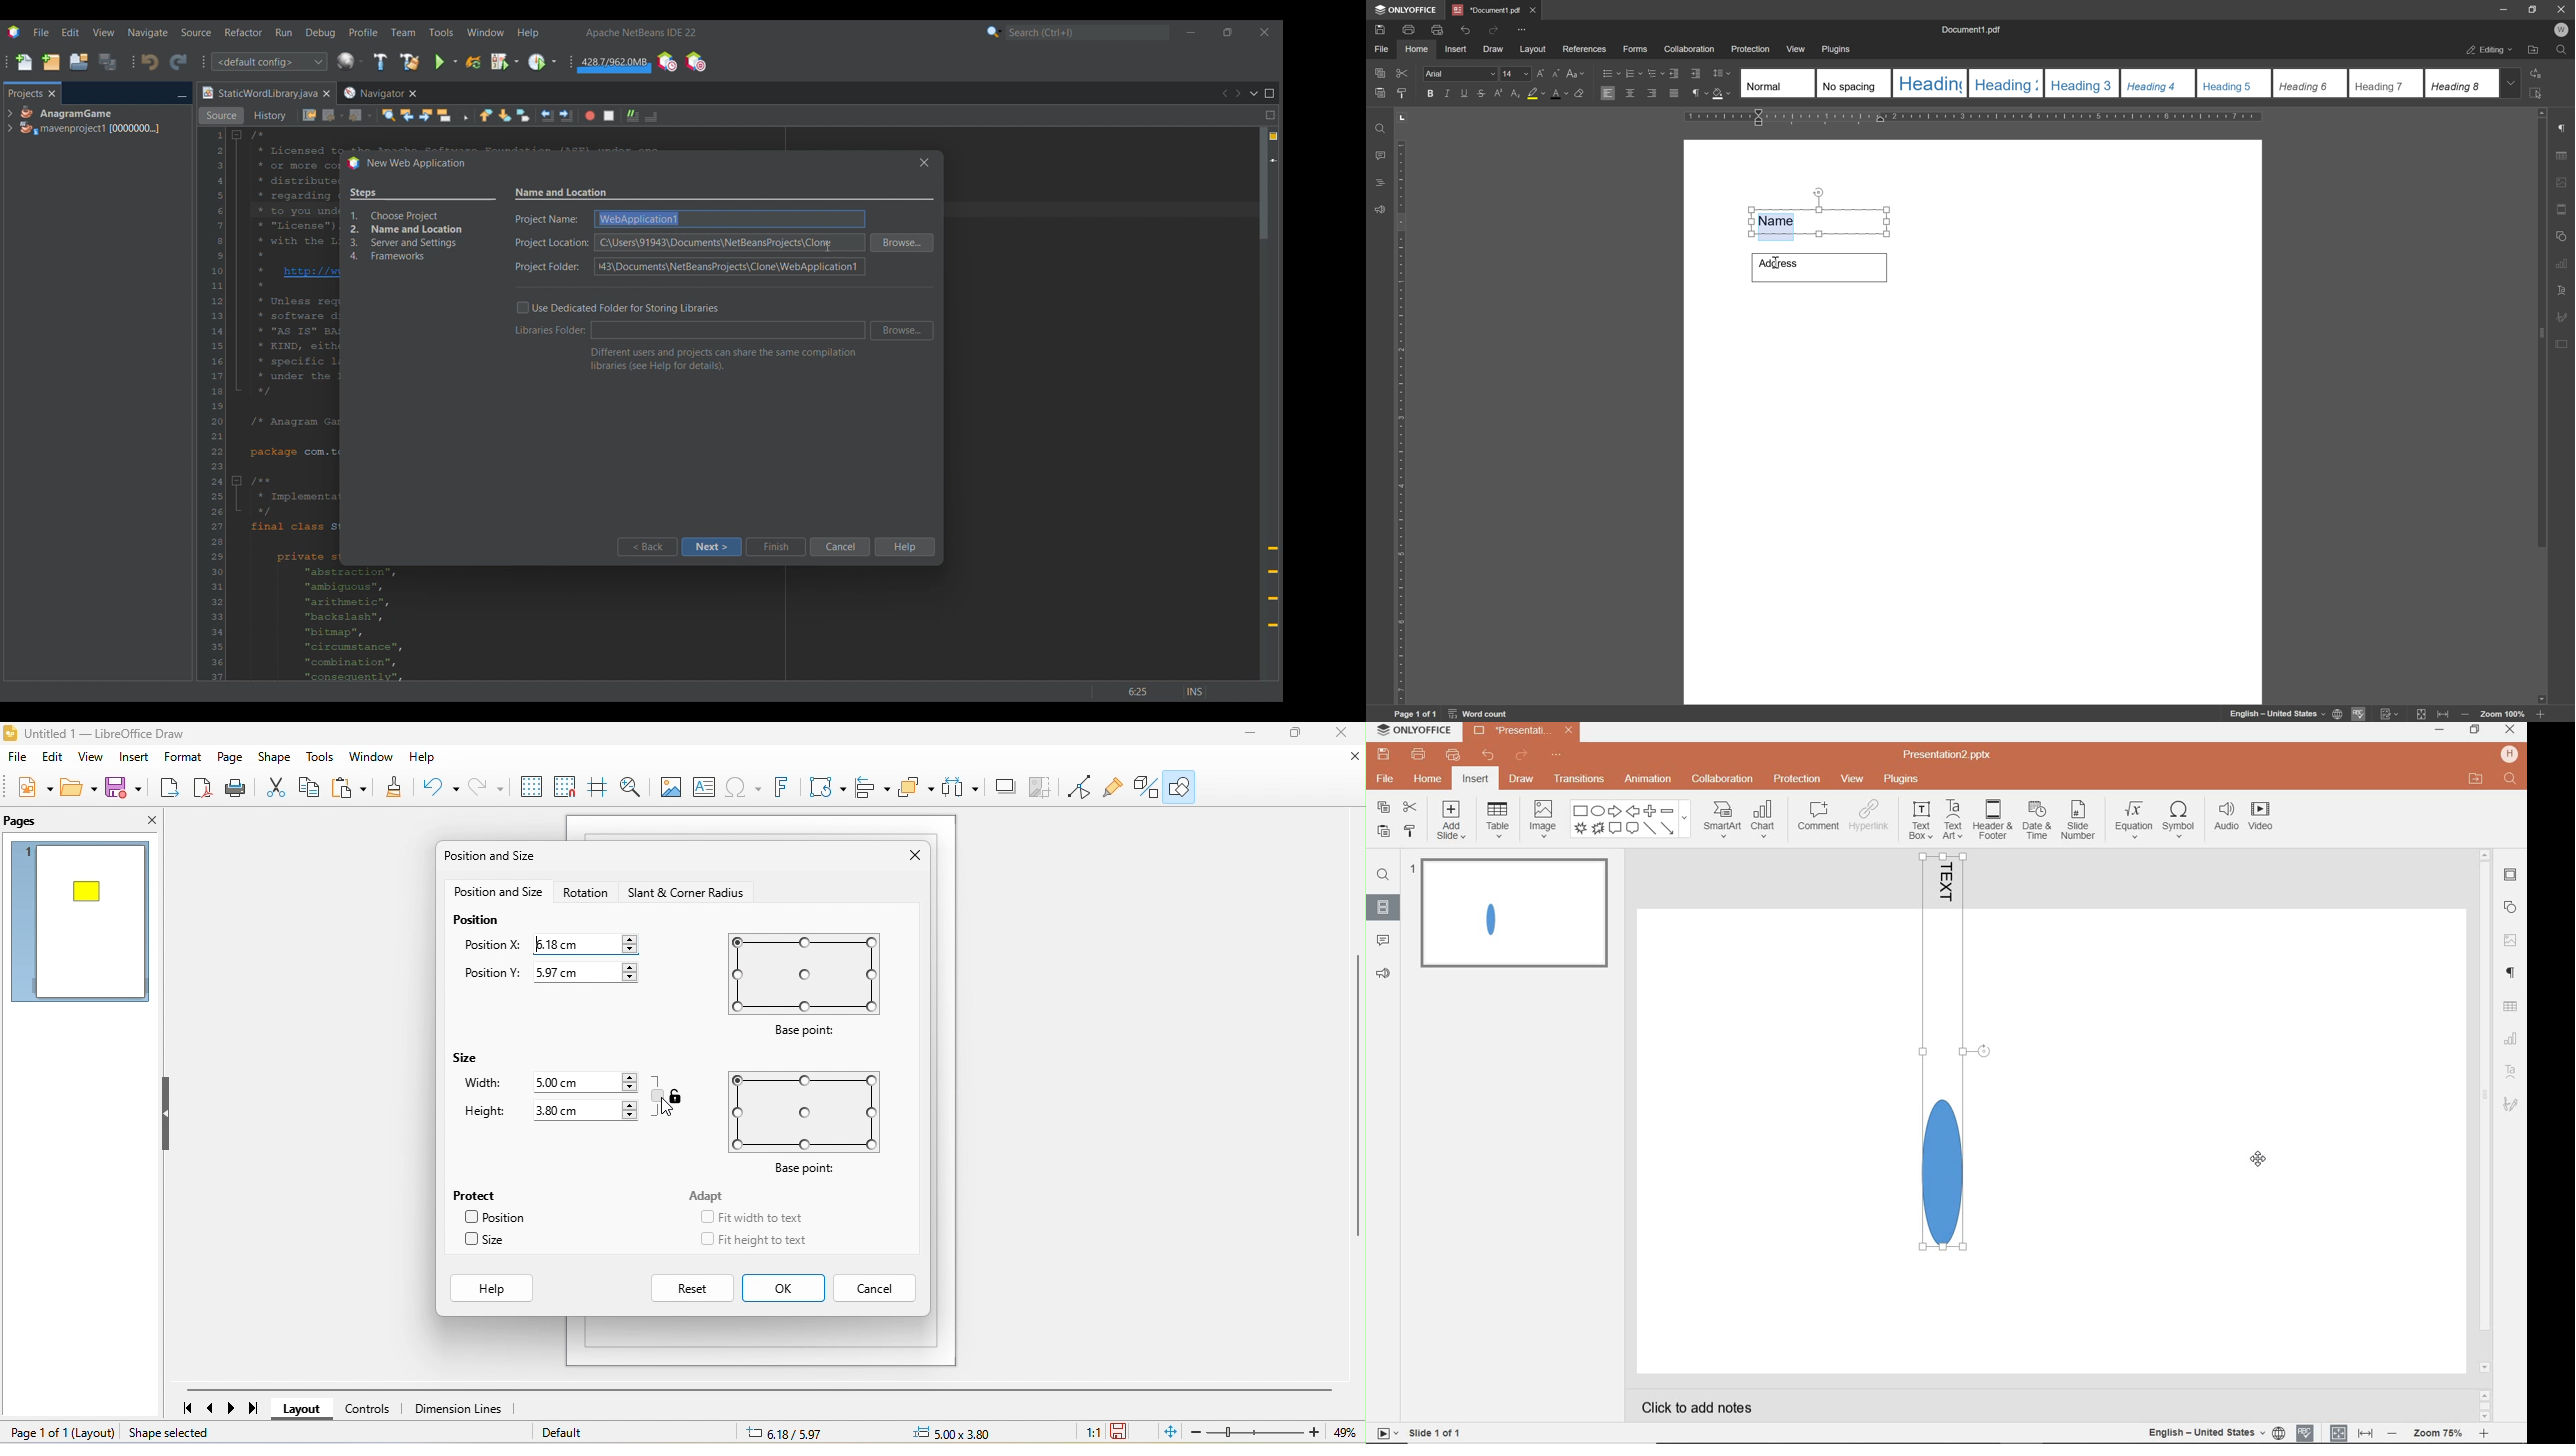  I want to click on Maximize window, so click(1270, 94).